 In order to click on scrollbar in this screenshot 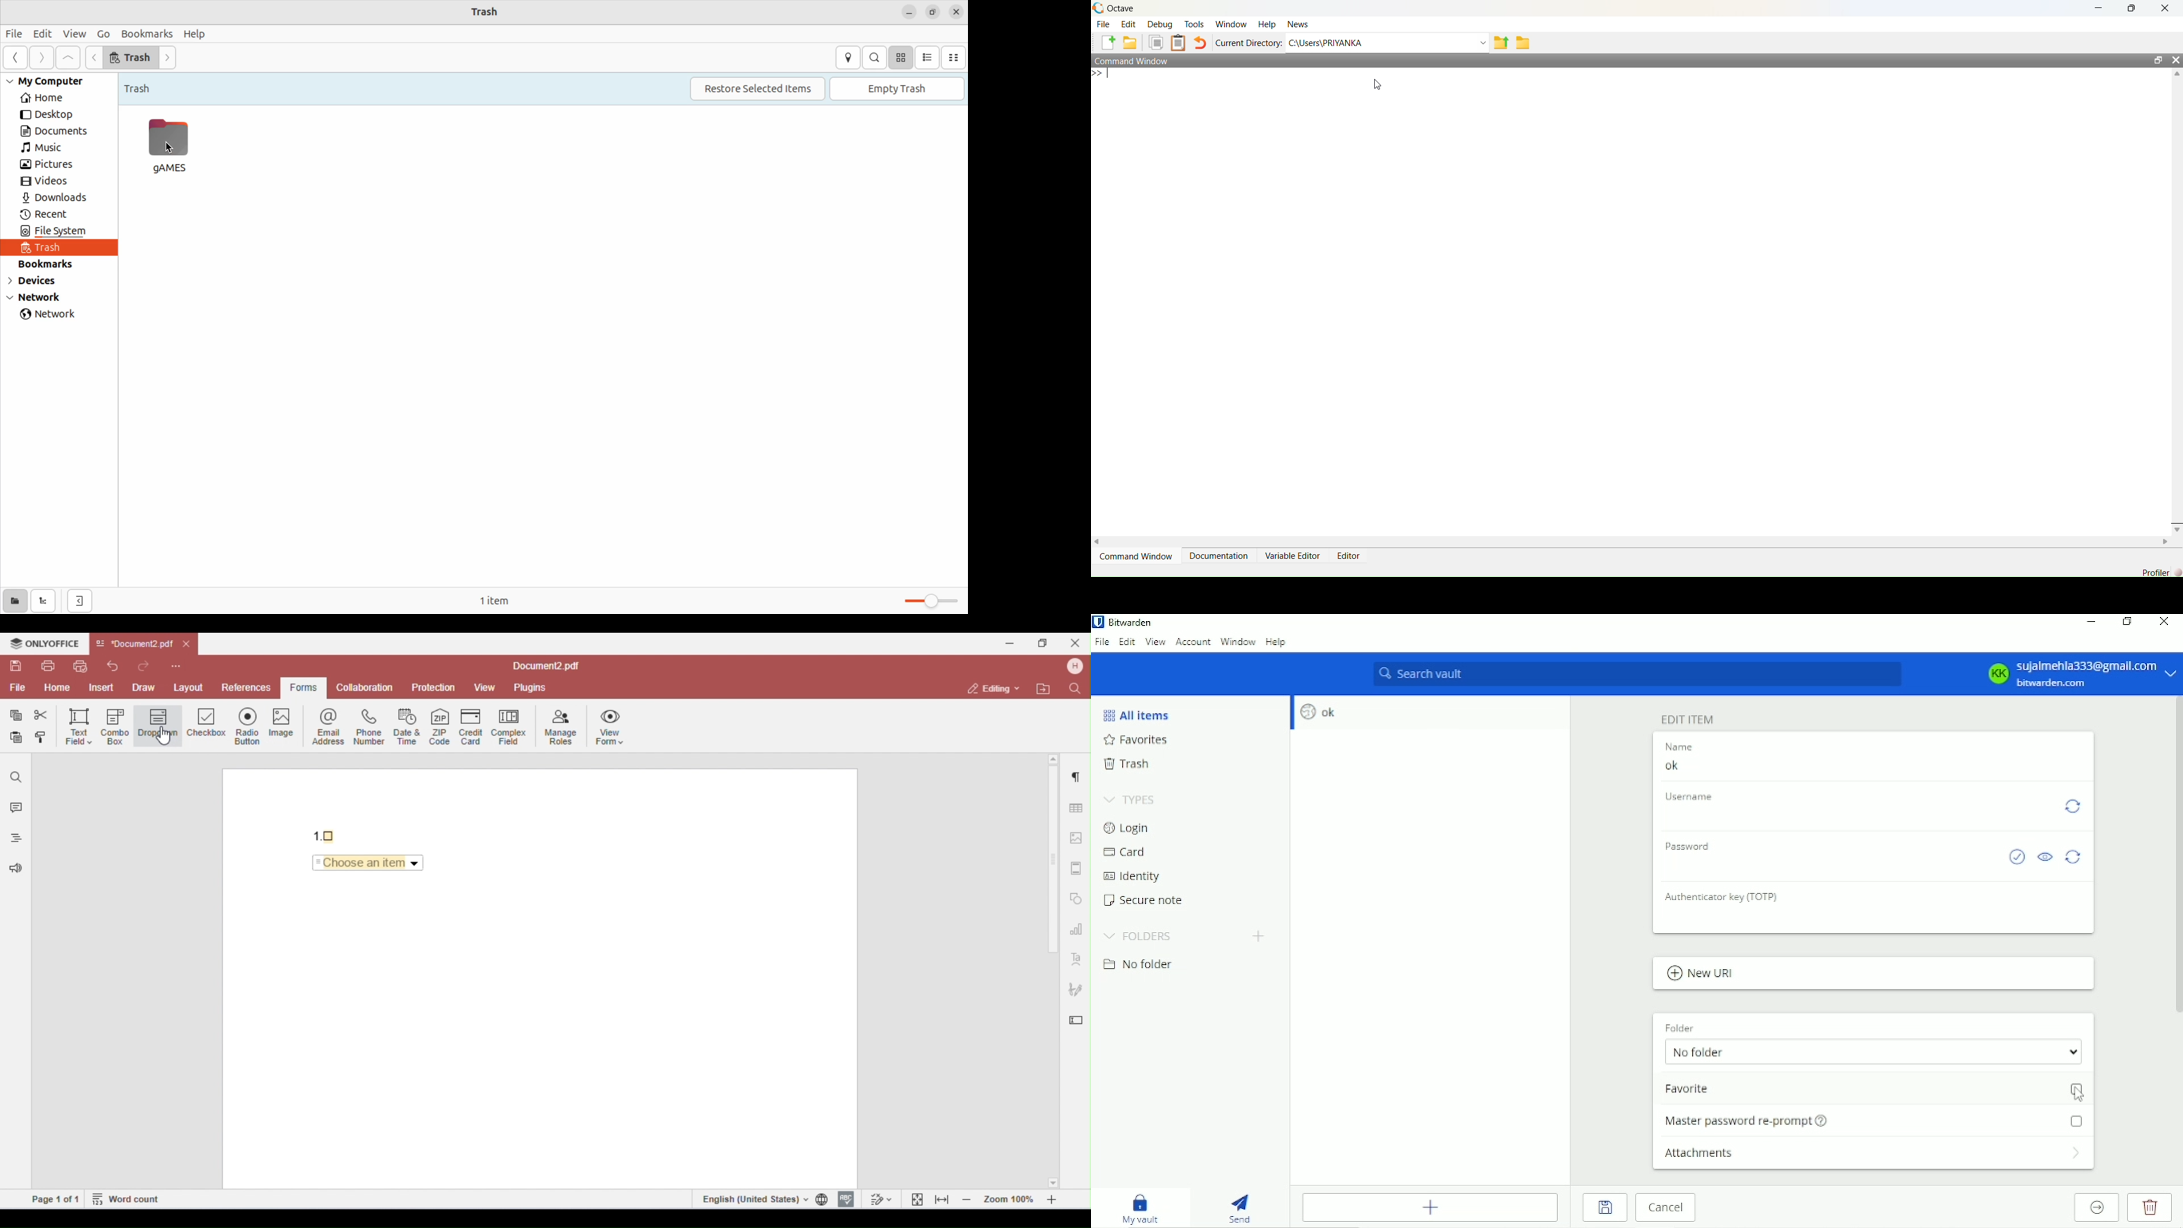, I will do `click(2178, 855)`.